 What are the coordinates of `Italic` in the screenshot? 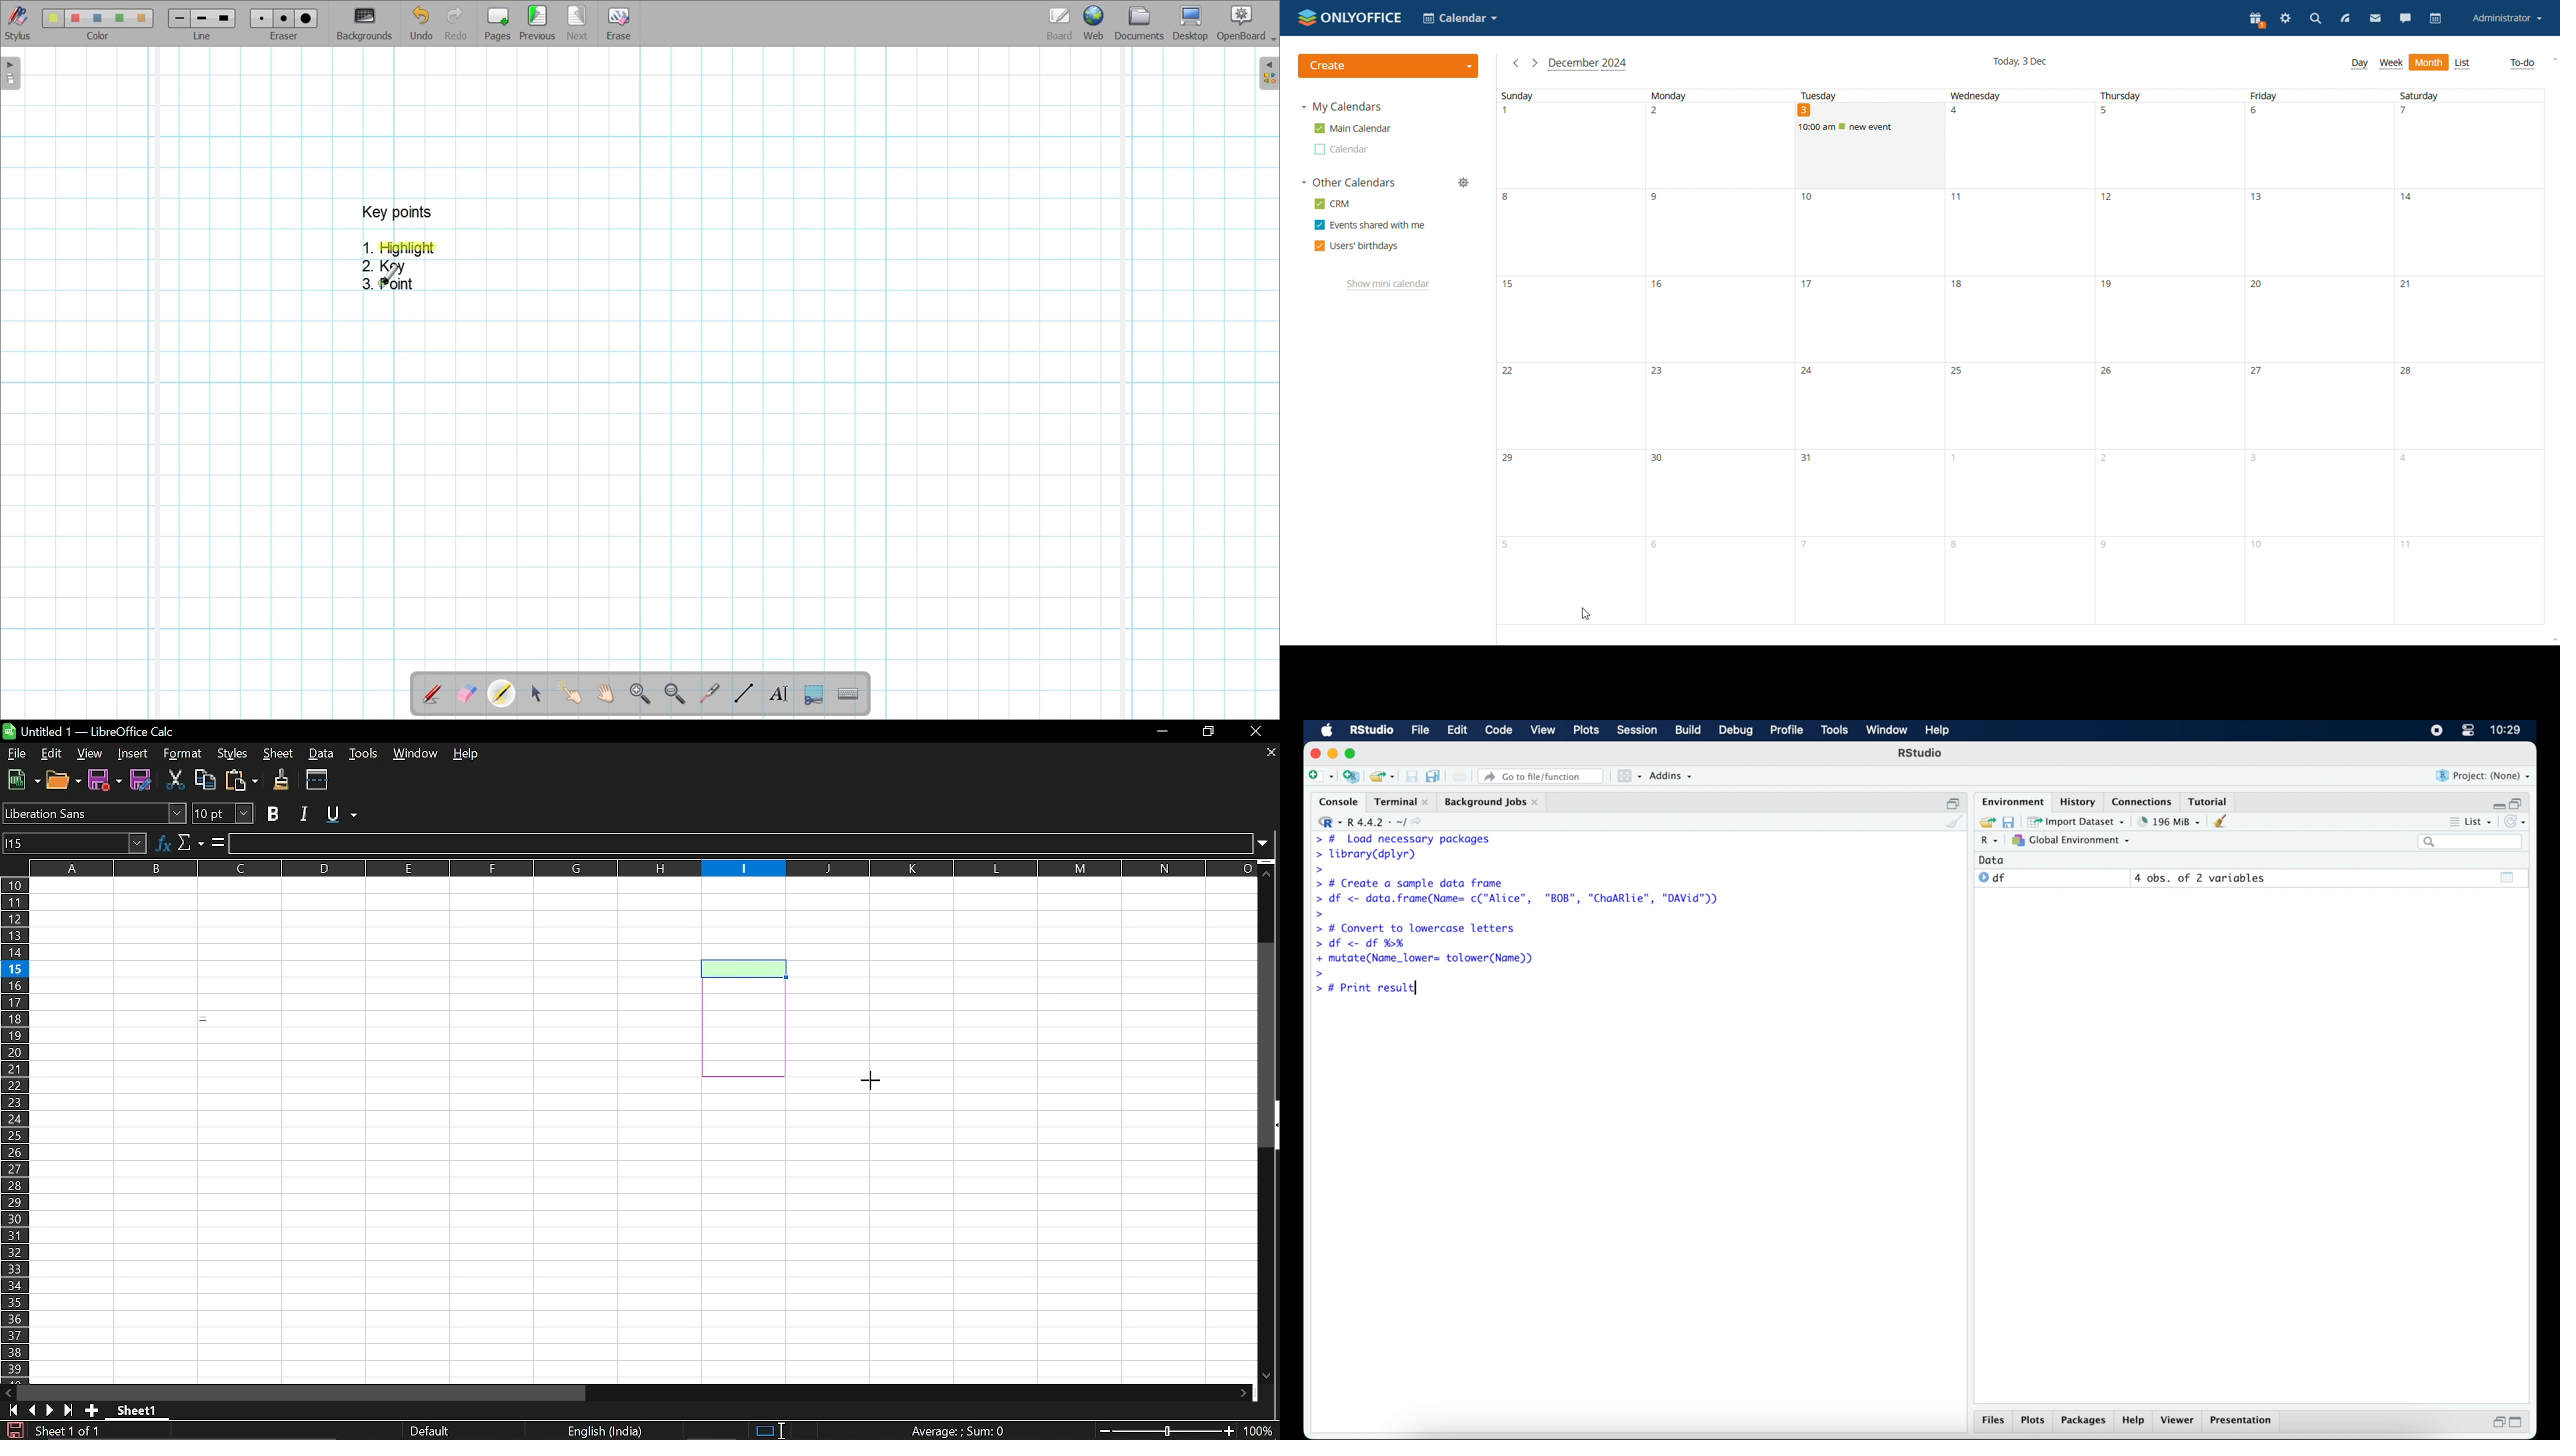 It's located at (304, 813).